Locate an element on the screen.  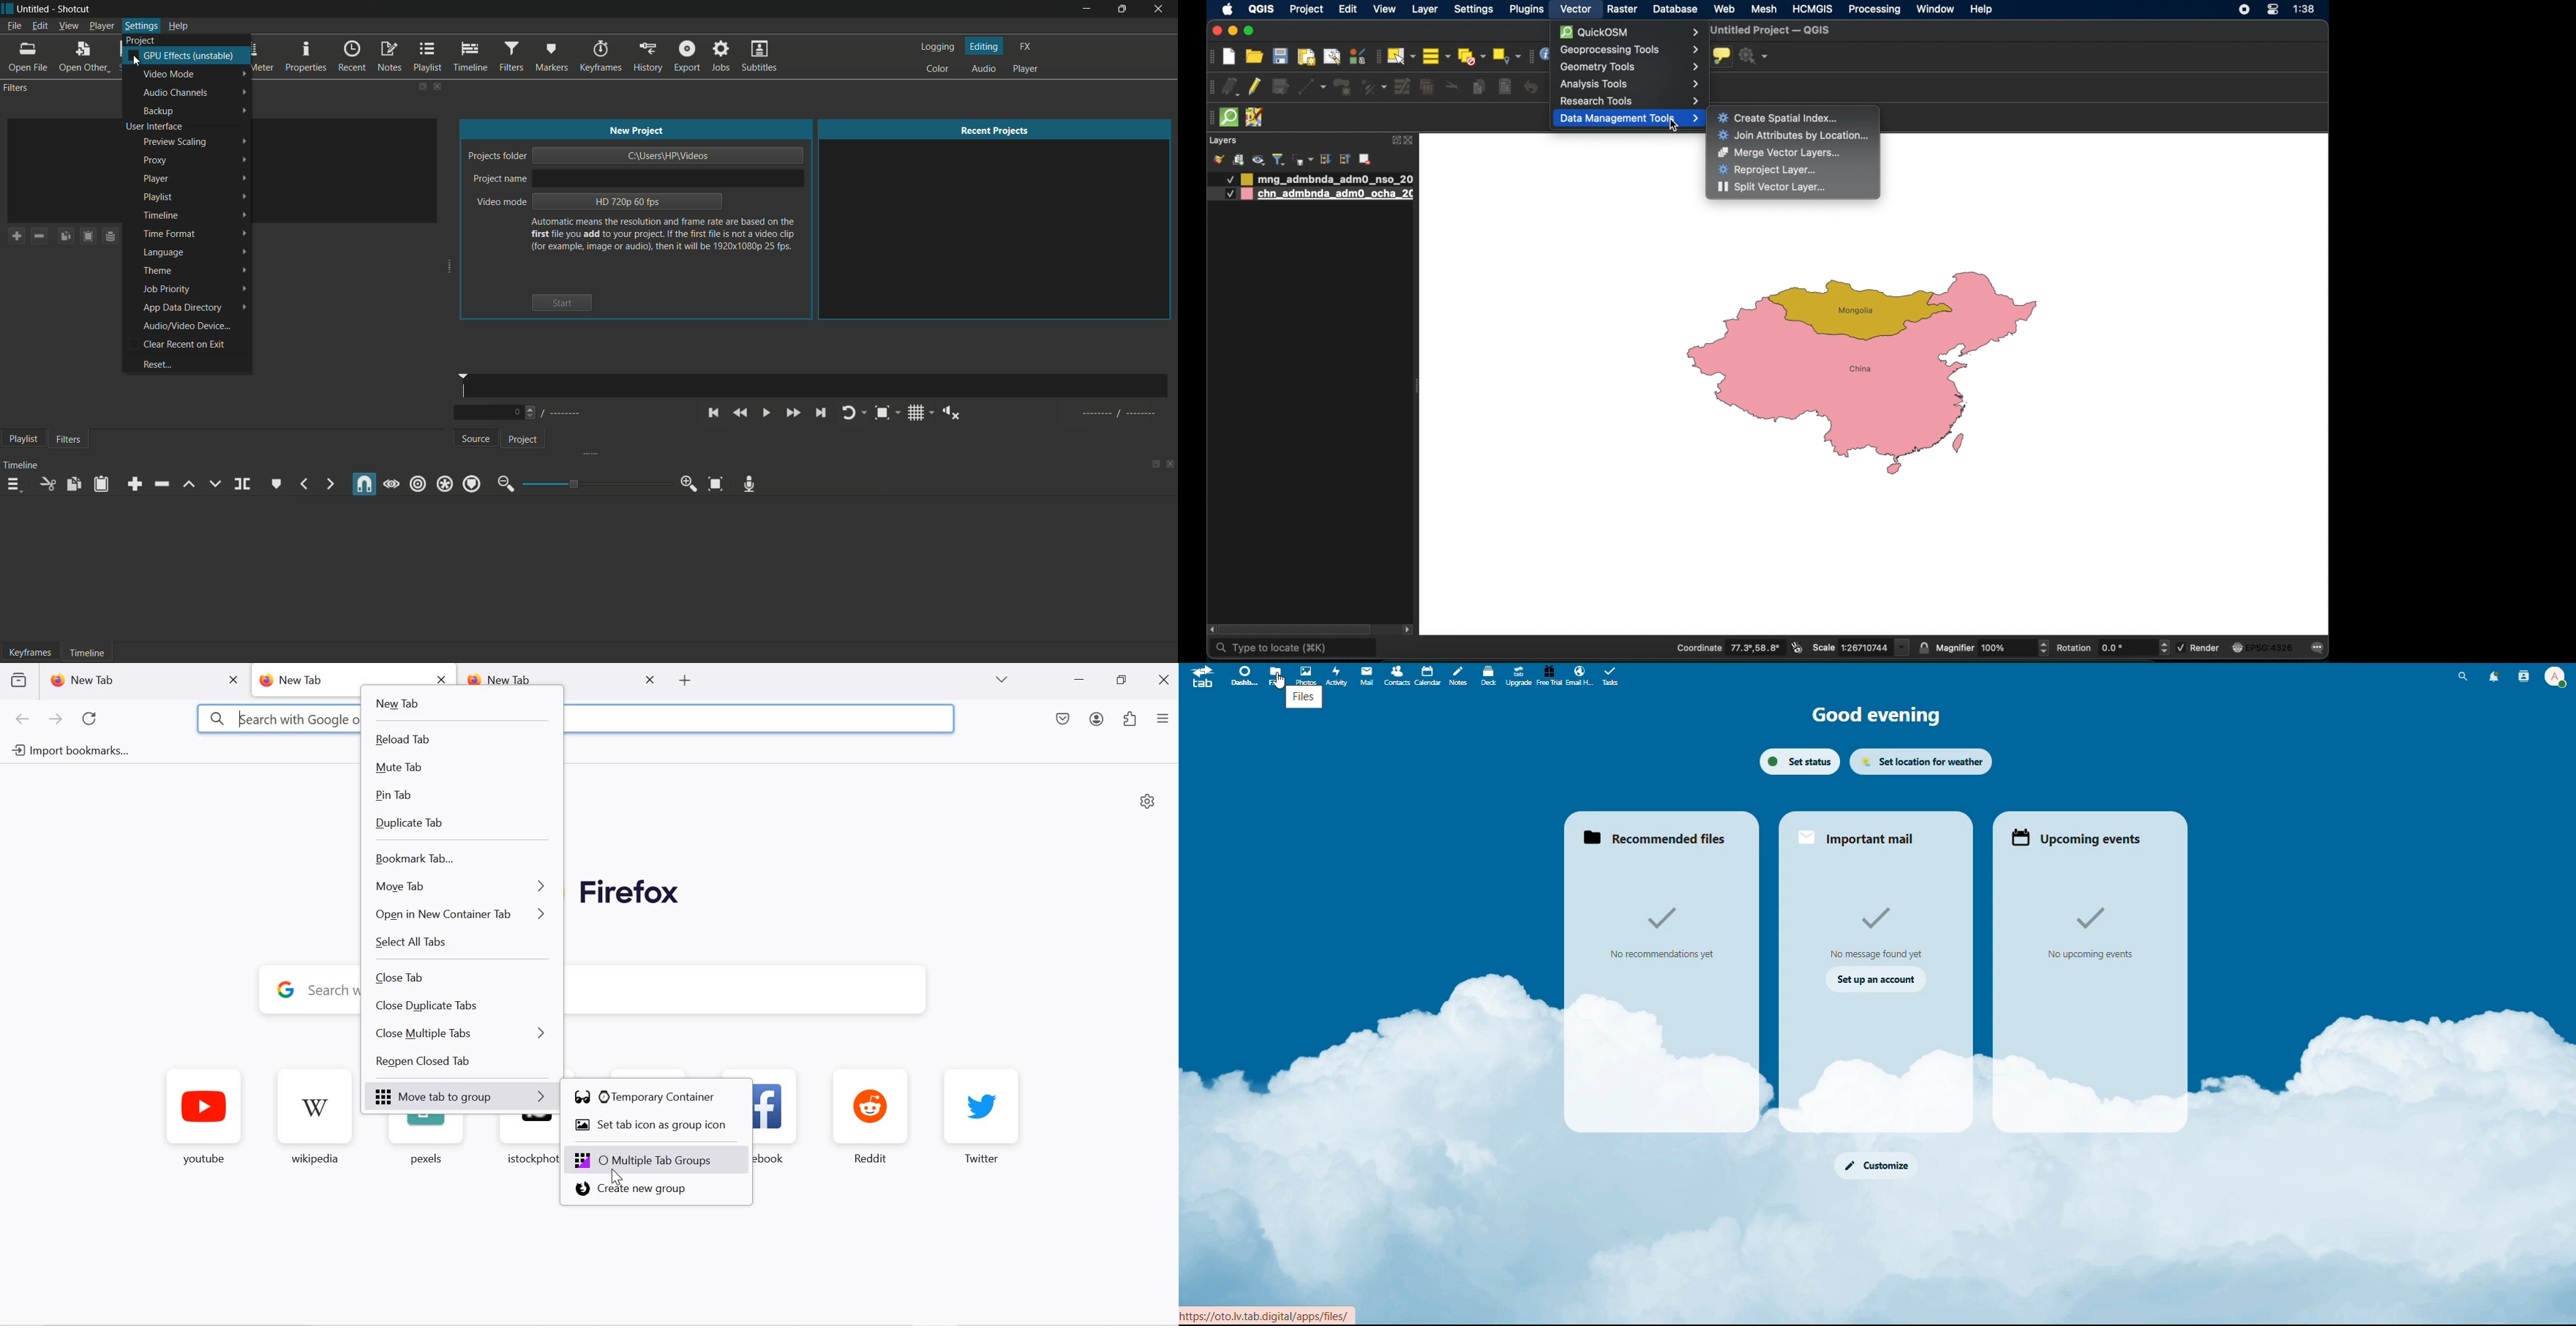
Calendar is located at coordinates (1426, 675).